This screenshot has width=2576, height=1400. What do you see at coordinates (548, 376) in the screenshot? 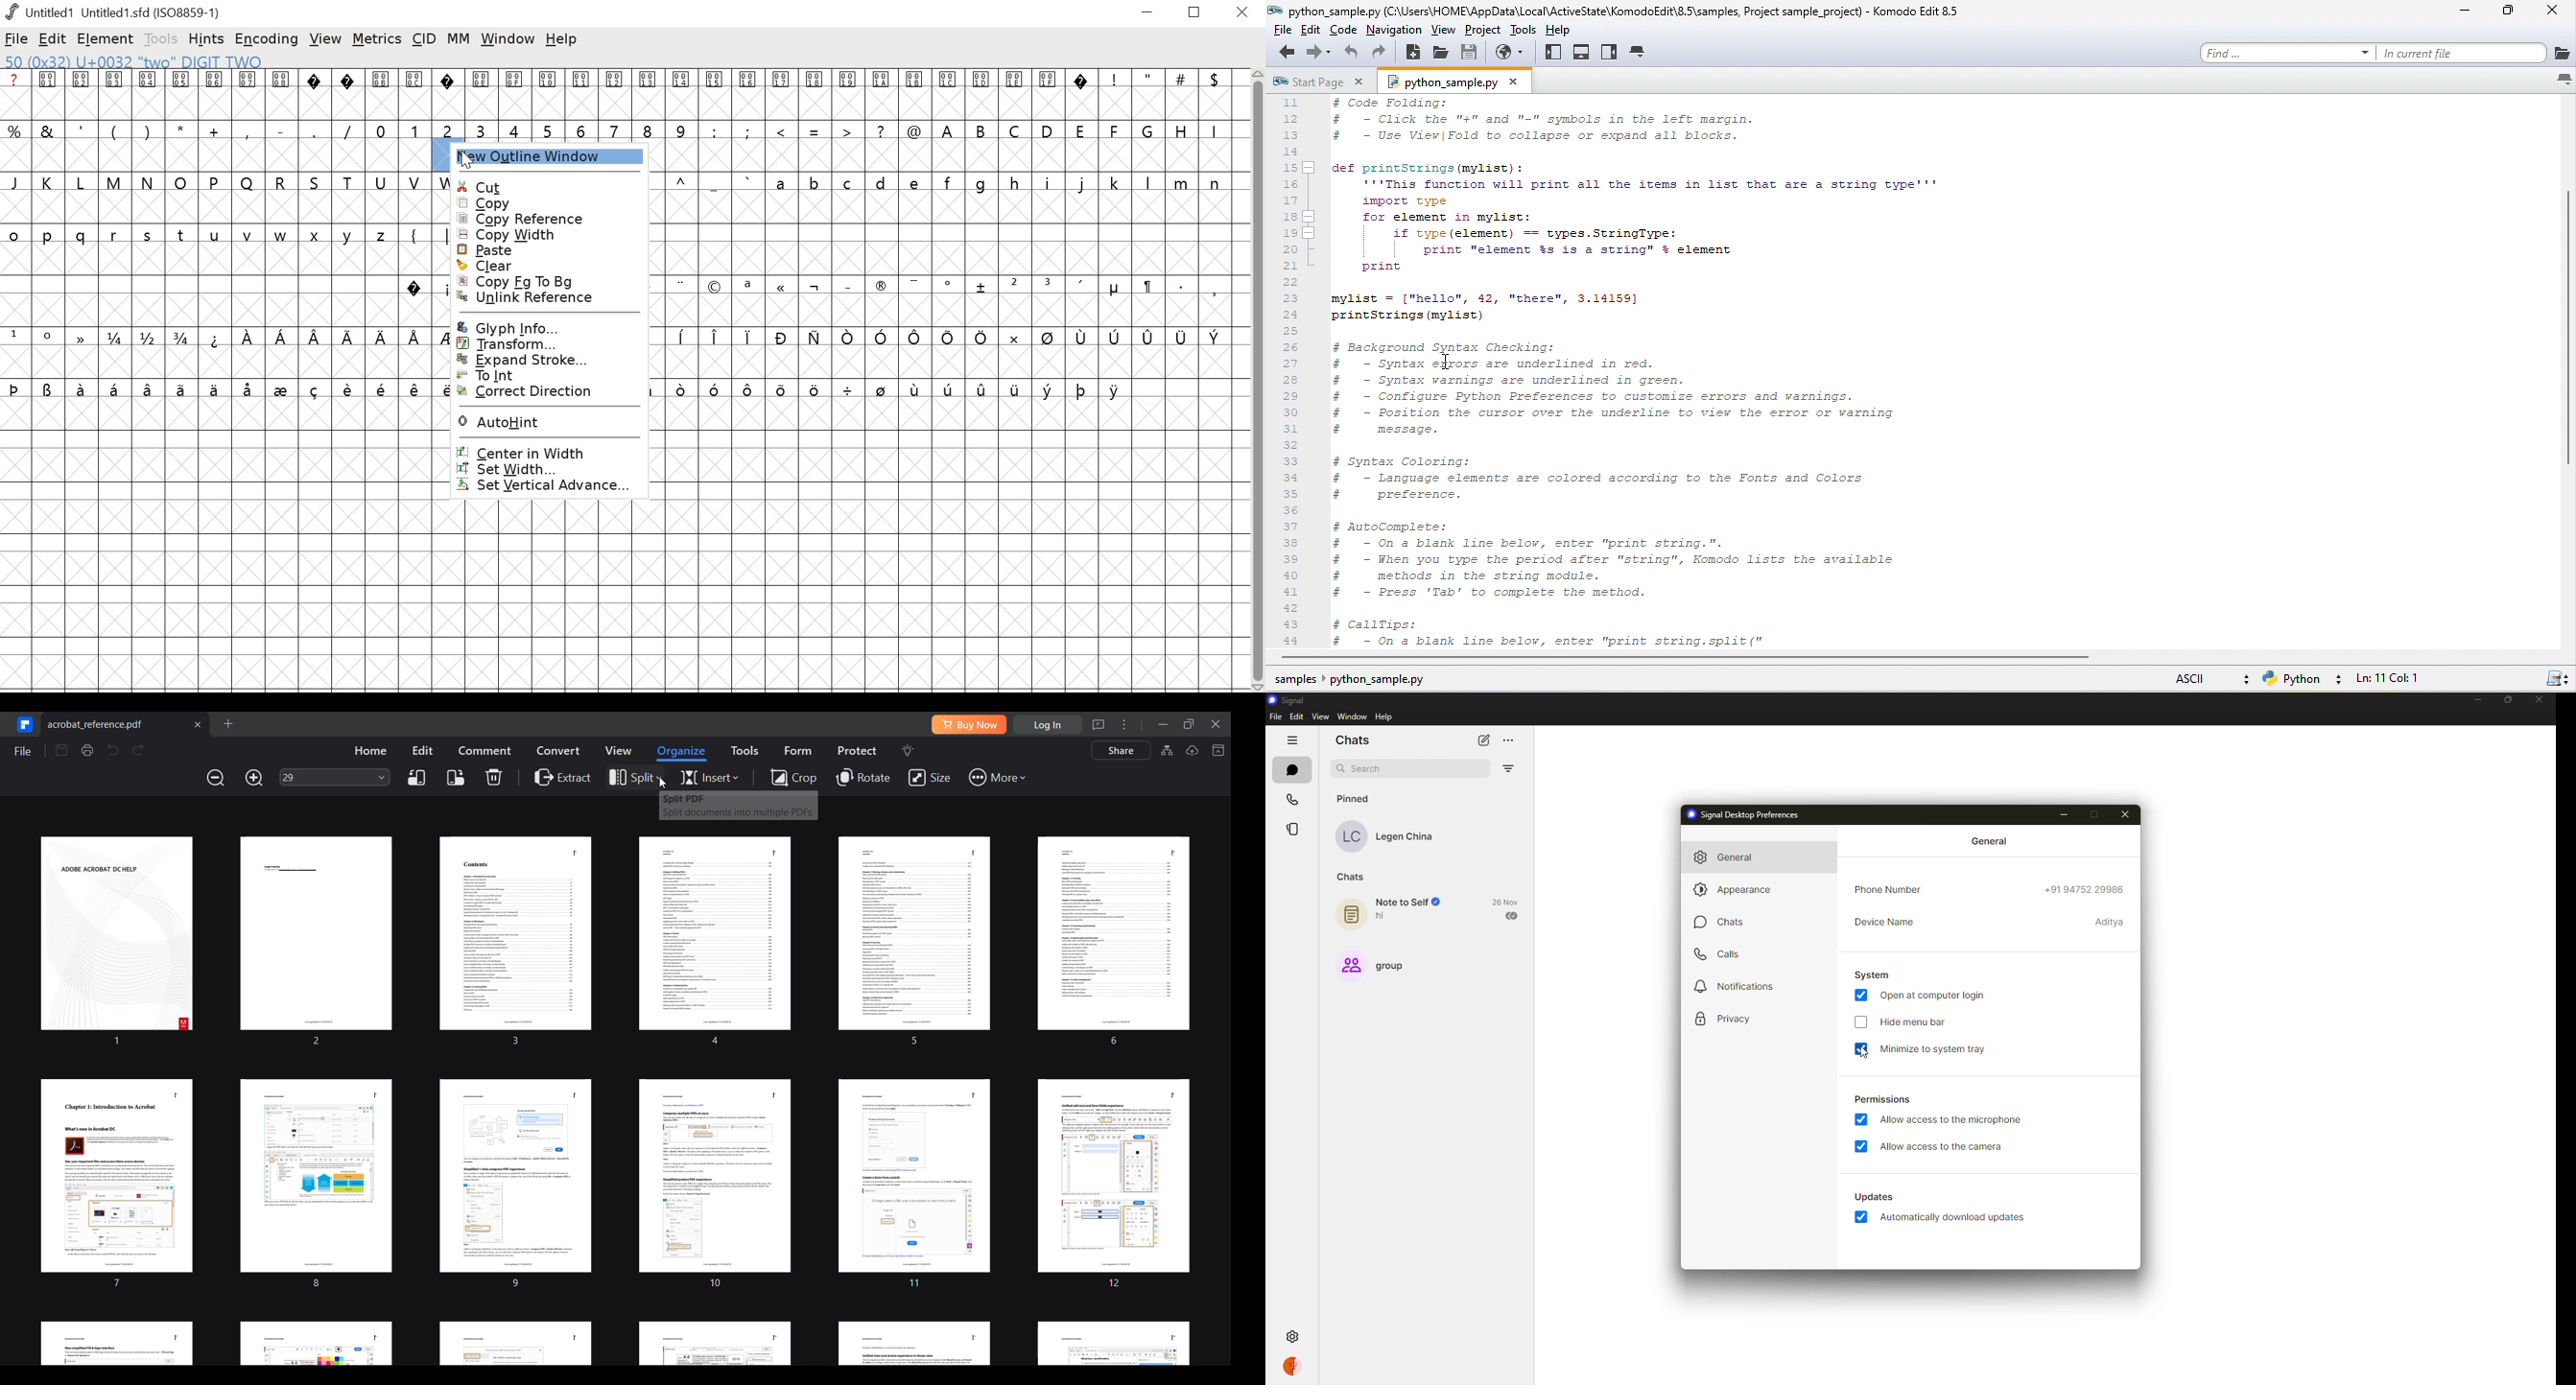
I see `To Int` at bounding box center [548, 376].